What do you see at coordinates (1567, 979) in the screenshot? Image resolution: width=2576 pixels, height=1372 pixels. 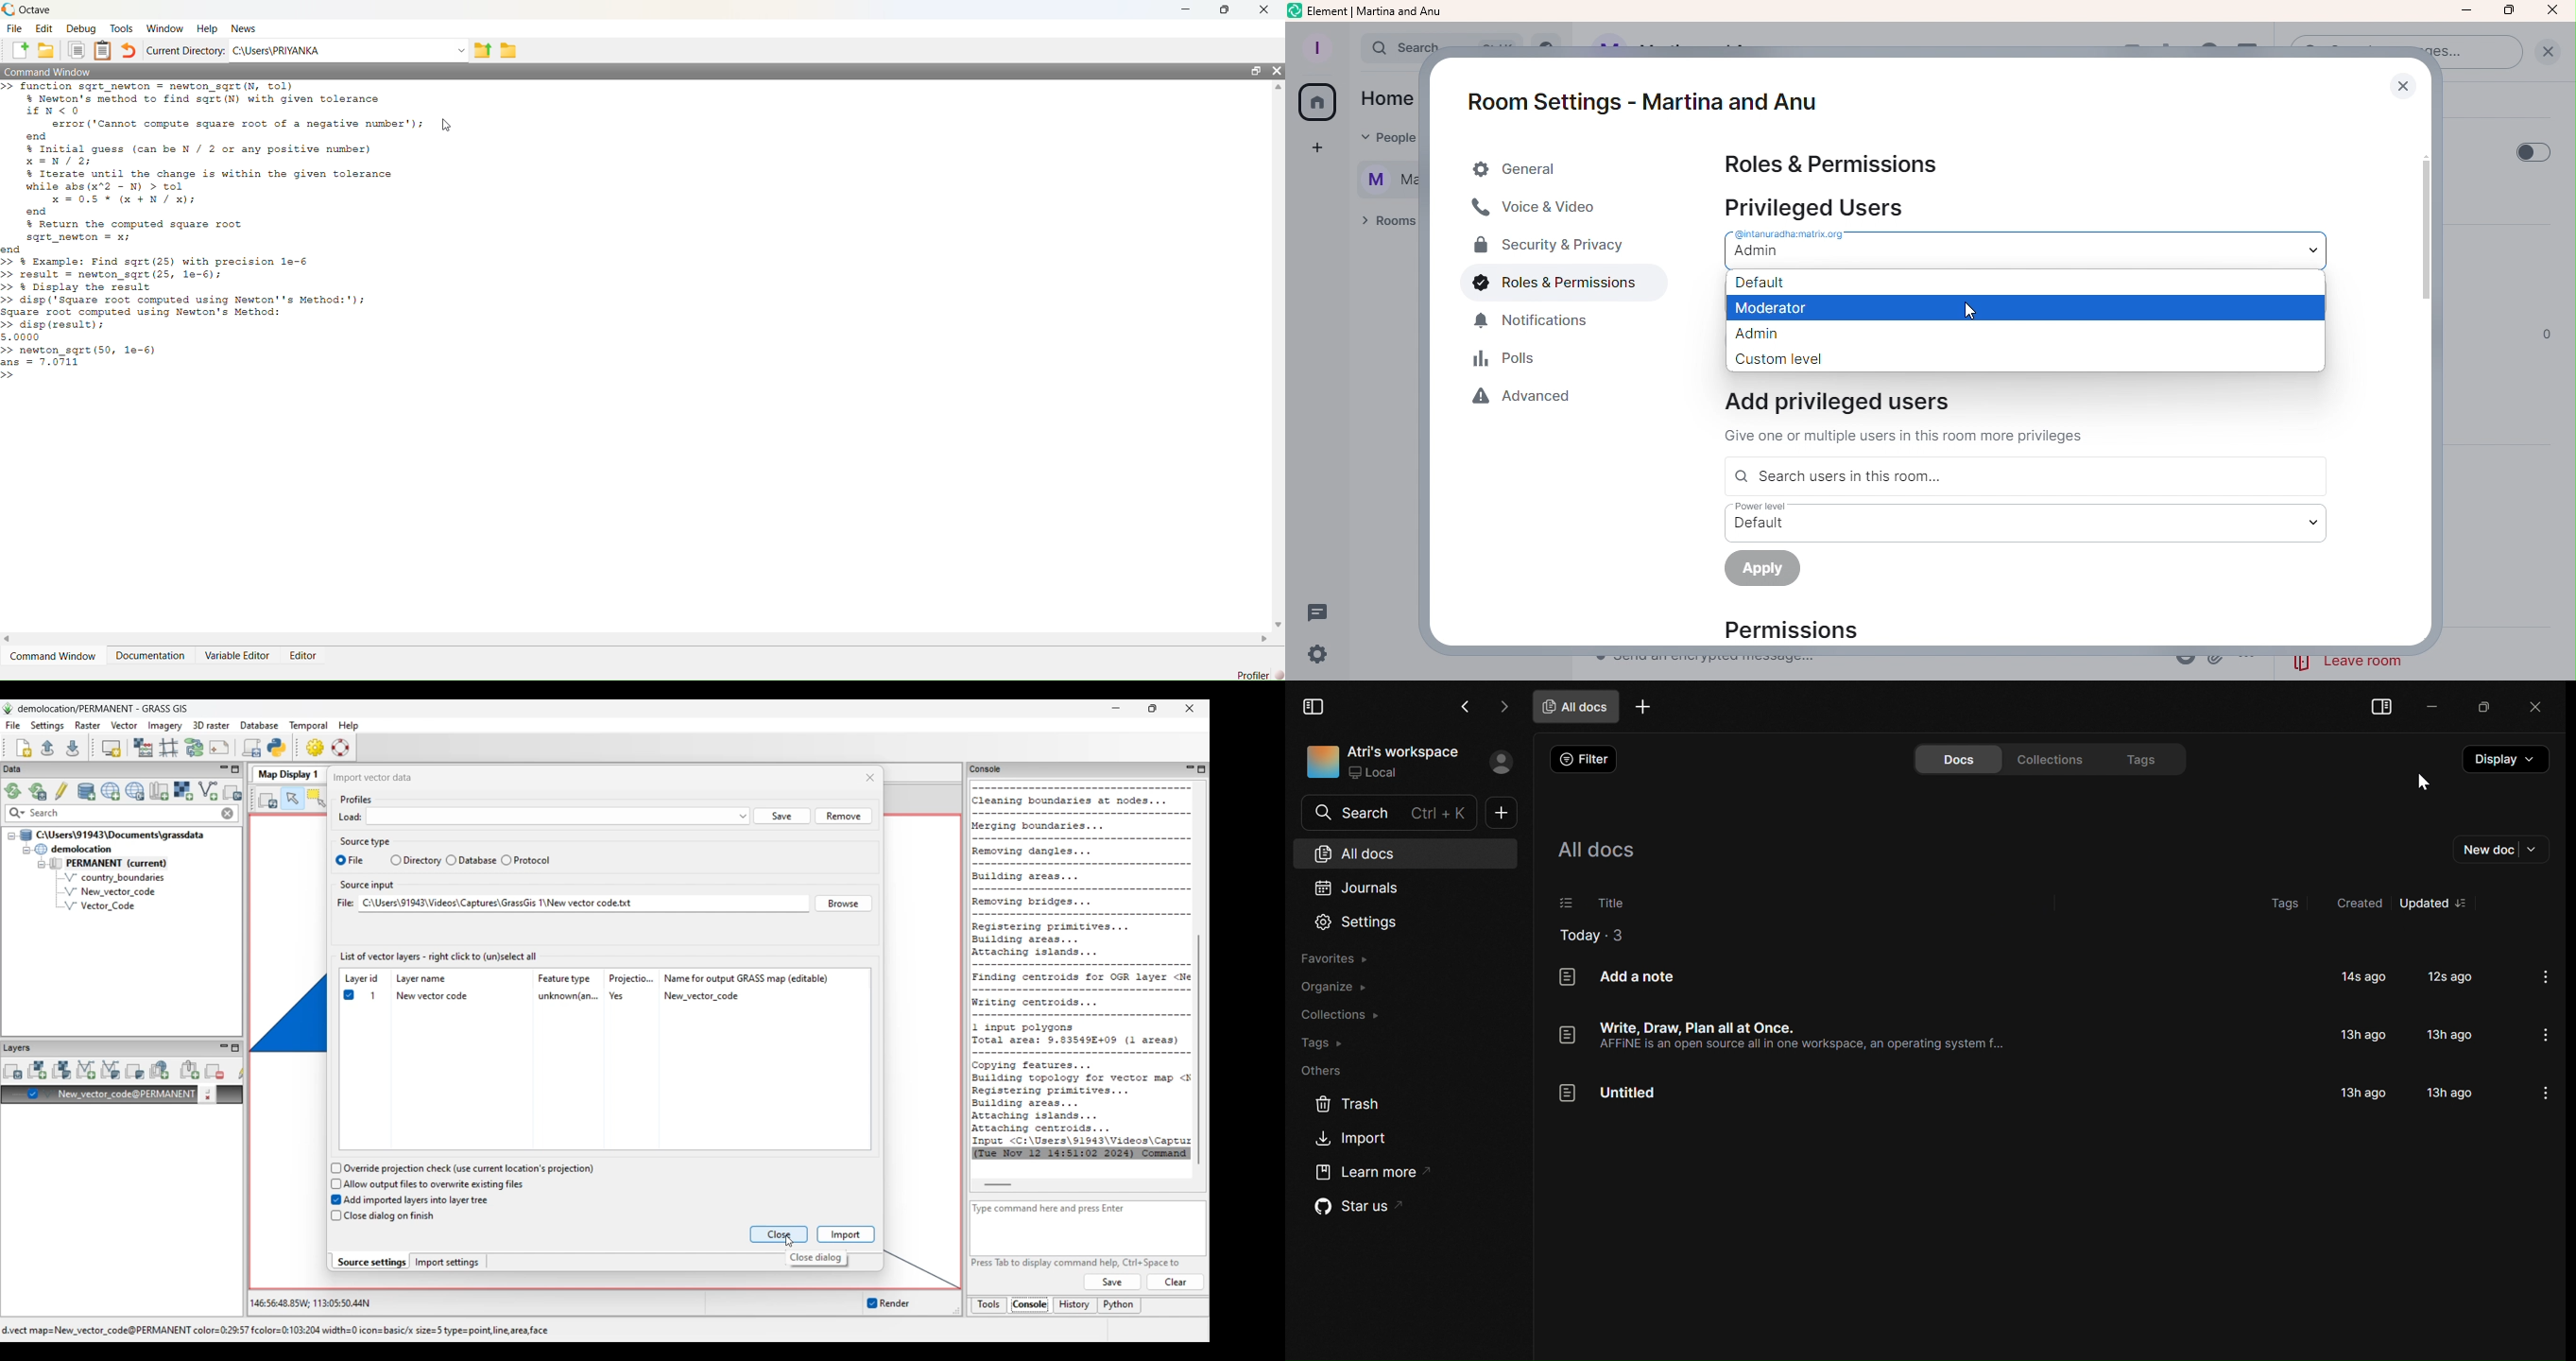 I see `icon` at bounding box center [1567, 979].